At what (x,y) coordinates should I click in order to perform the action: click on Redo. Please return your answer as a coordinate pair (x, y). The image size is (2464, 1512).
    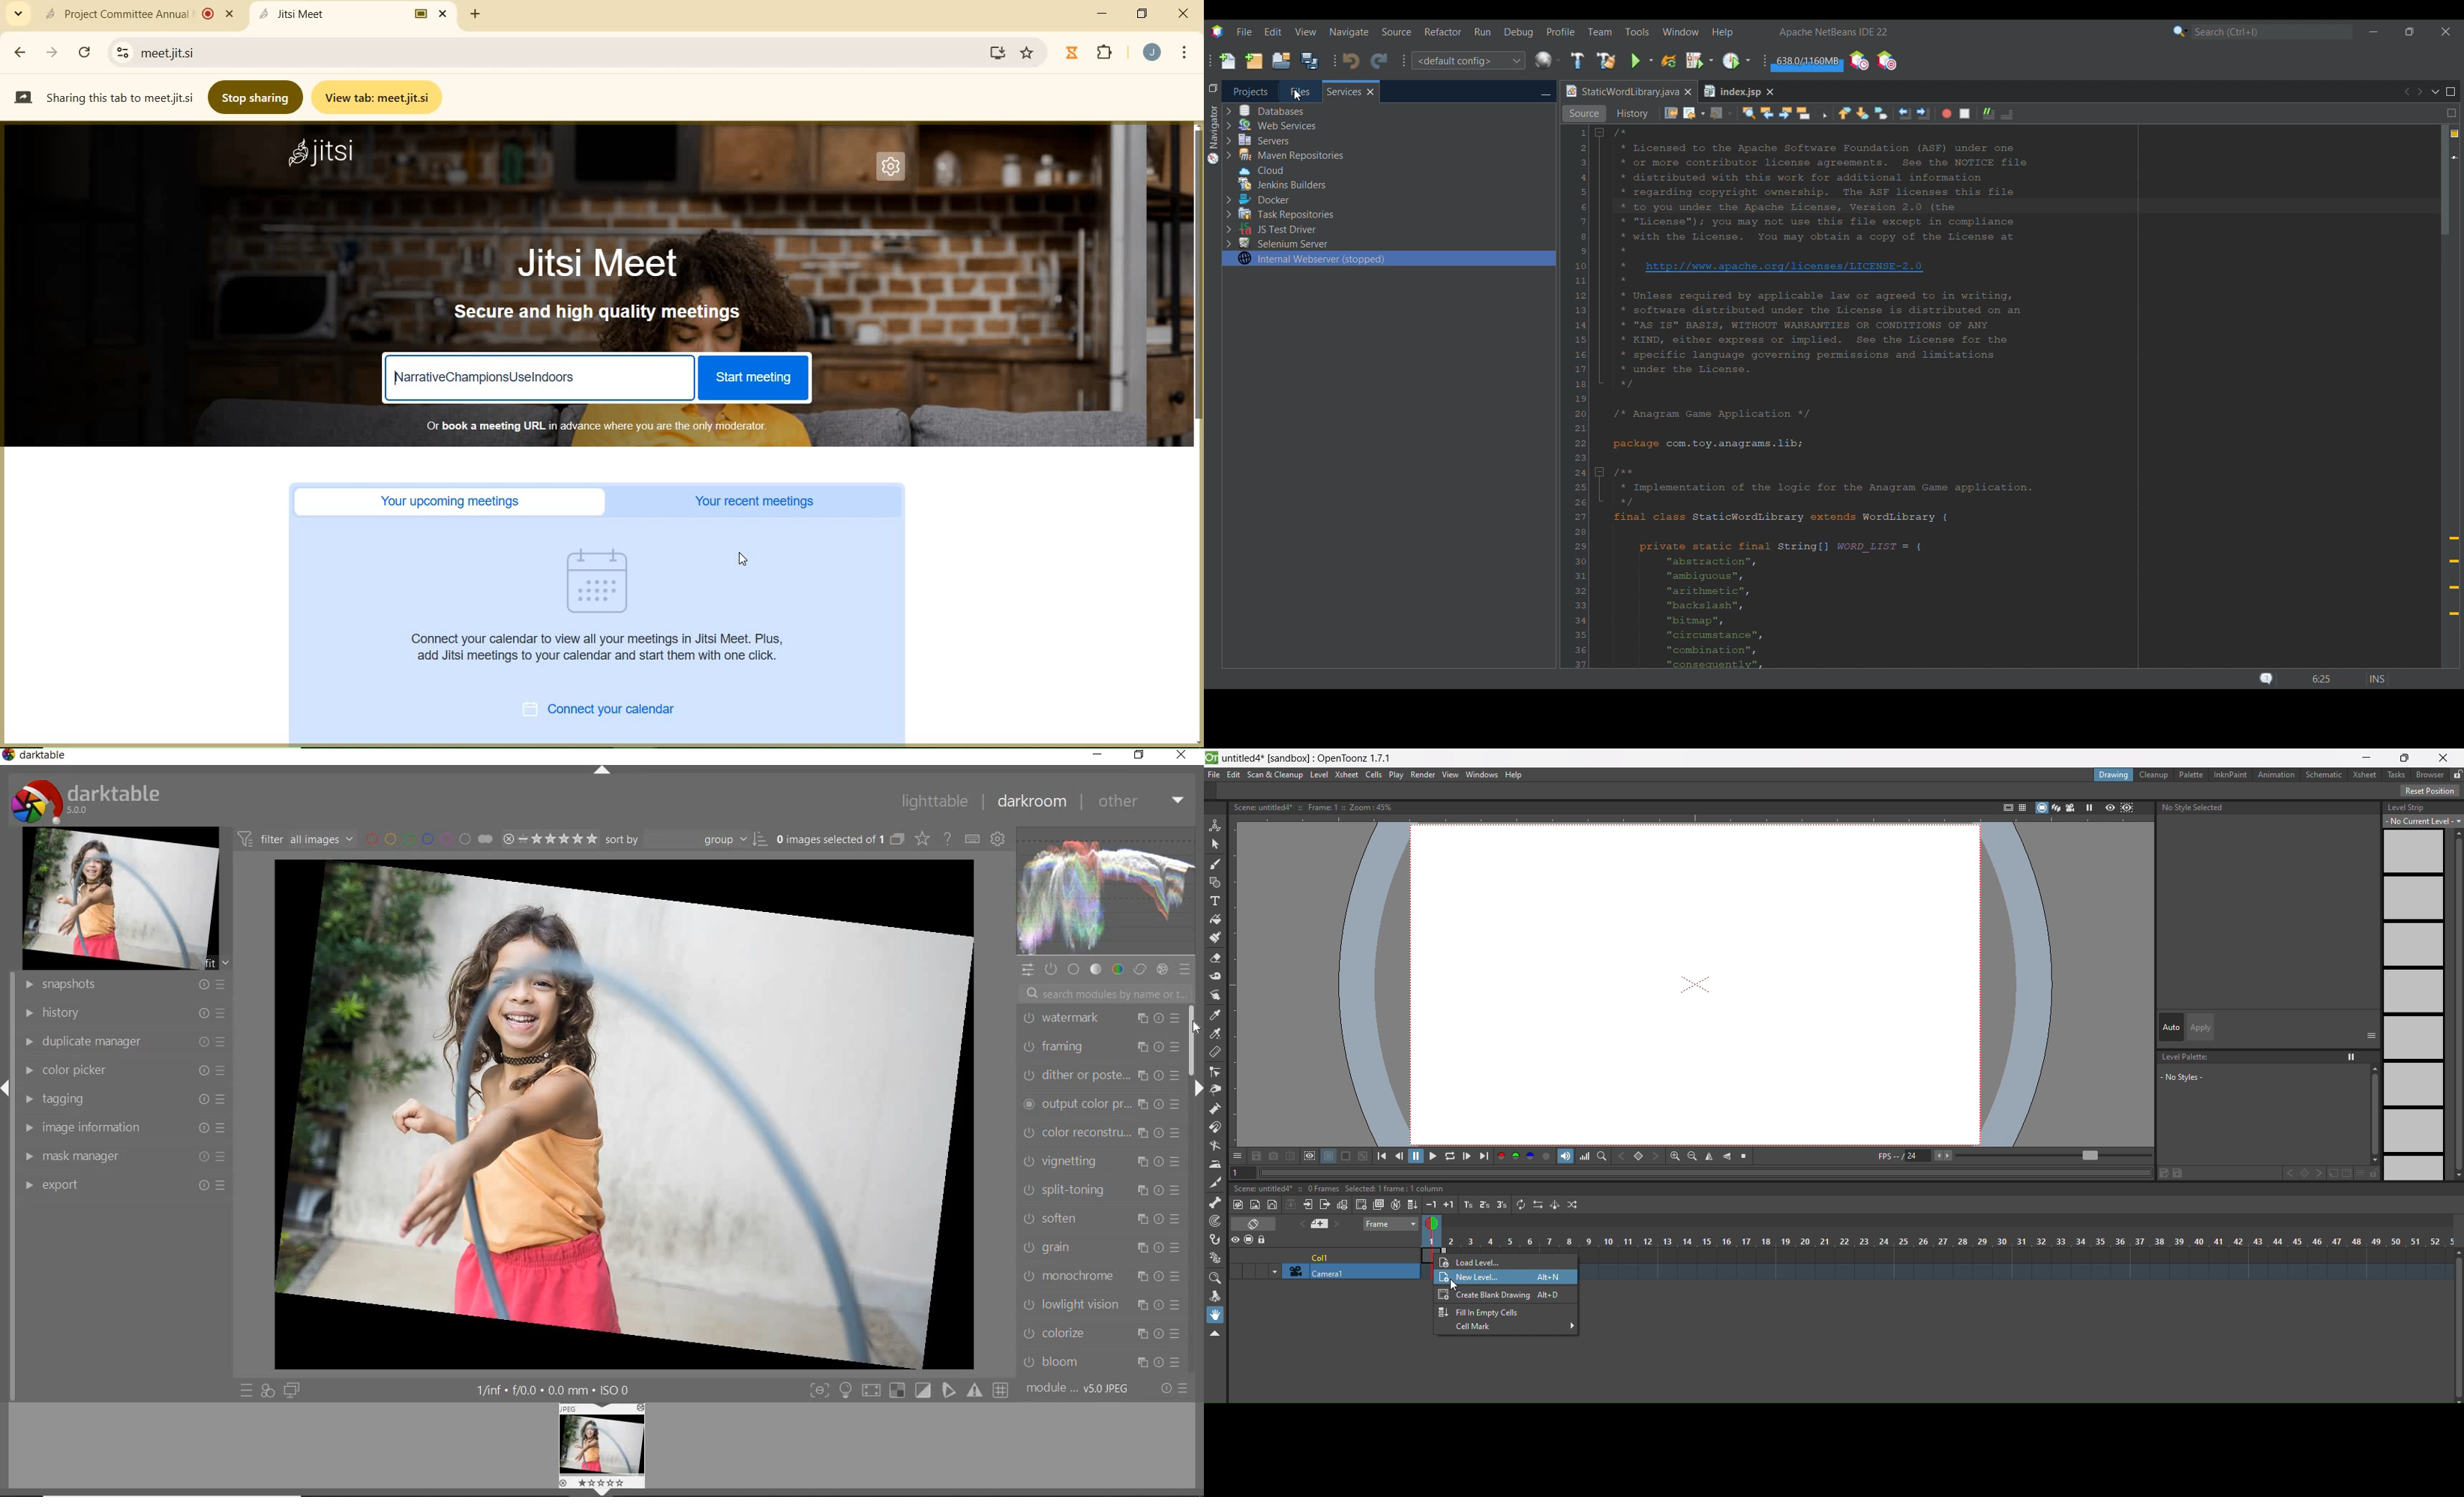
    Looking at the image, I should click on (1379, 62).